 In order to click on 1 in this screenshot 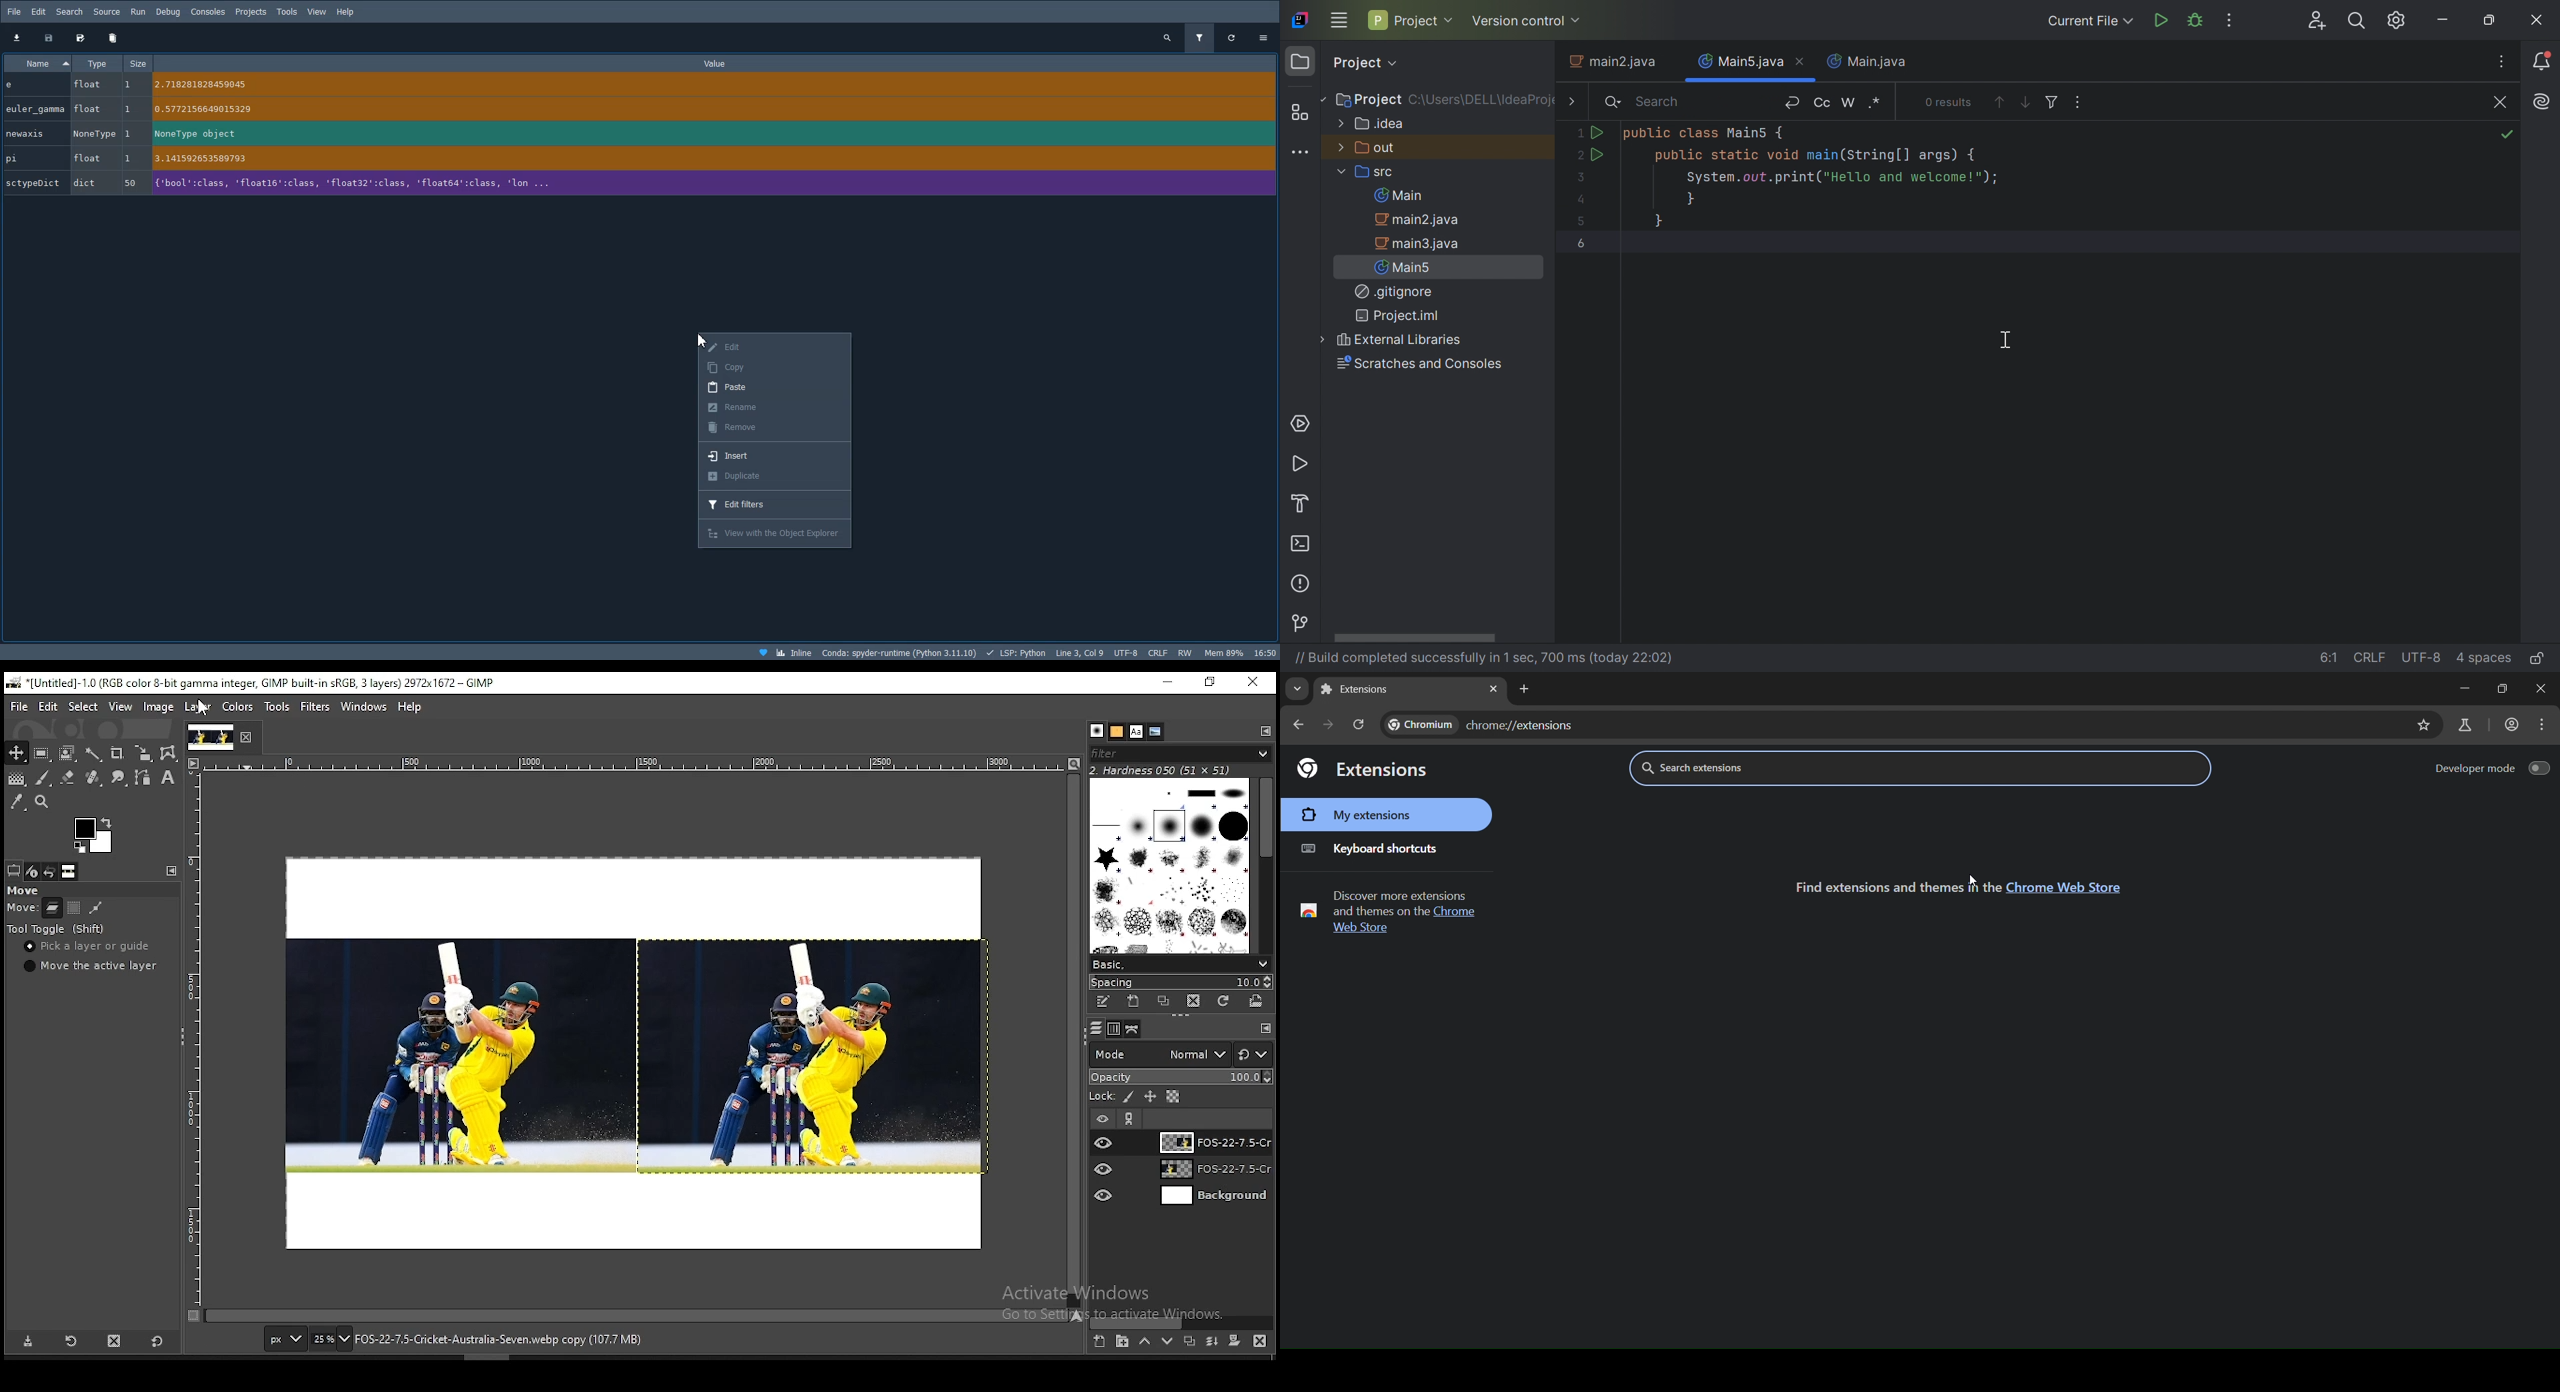, I will do `click(127, 108)`.